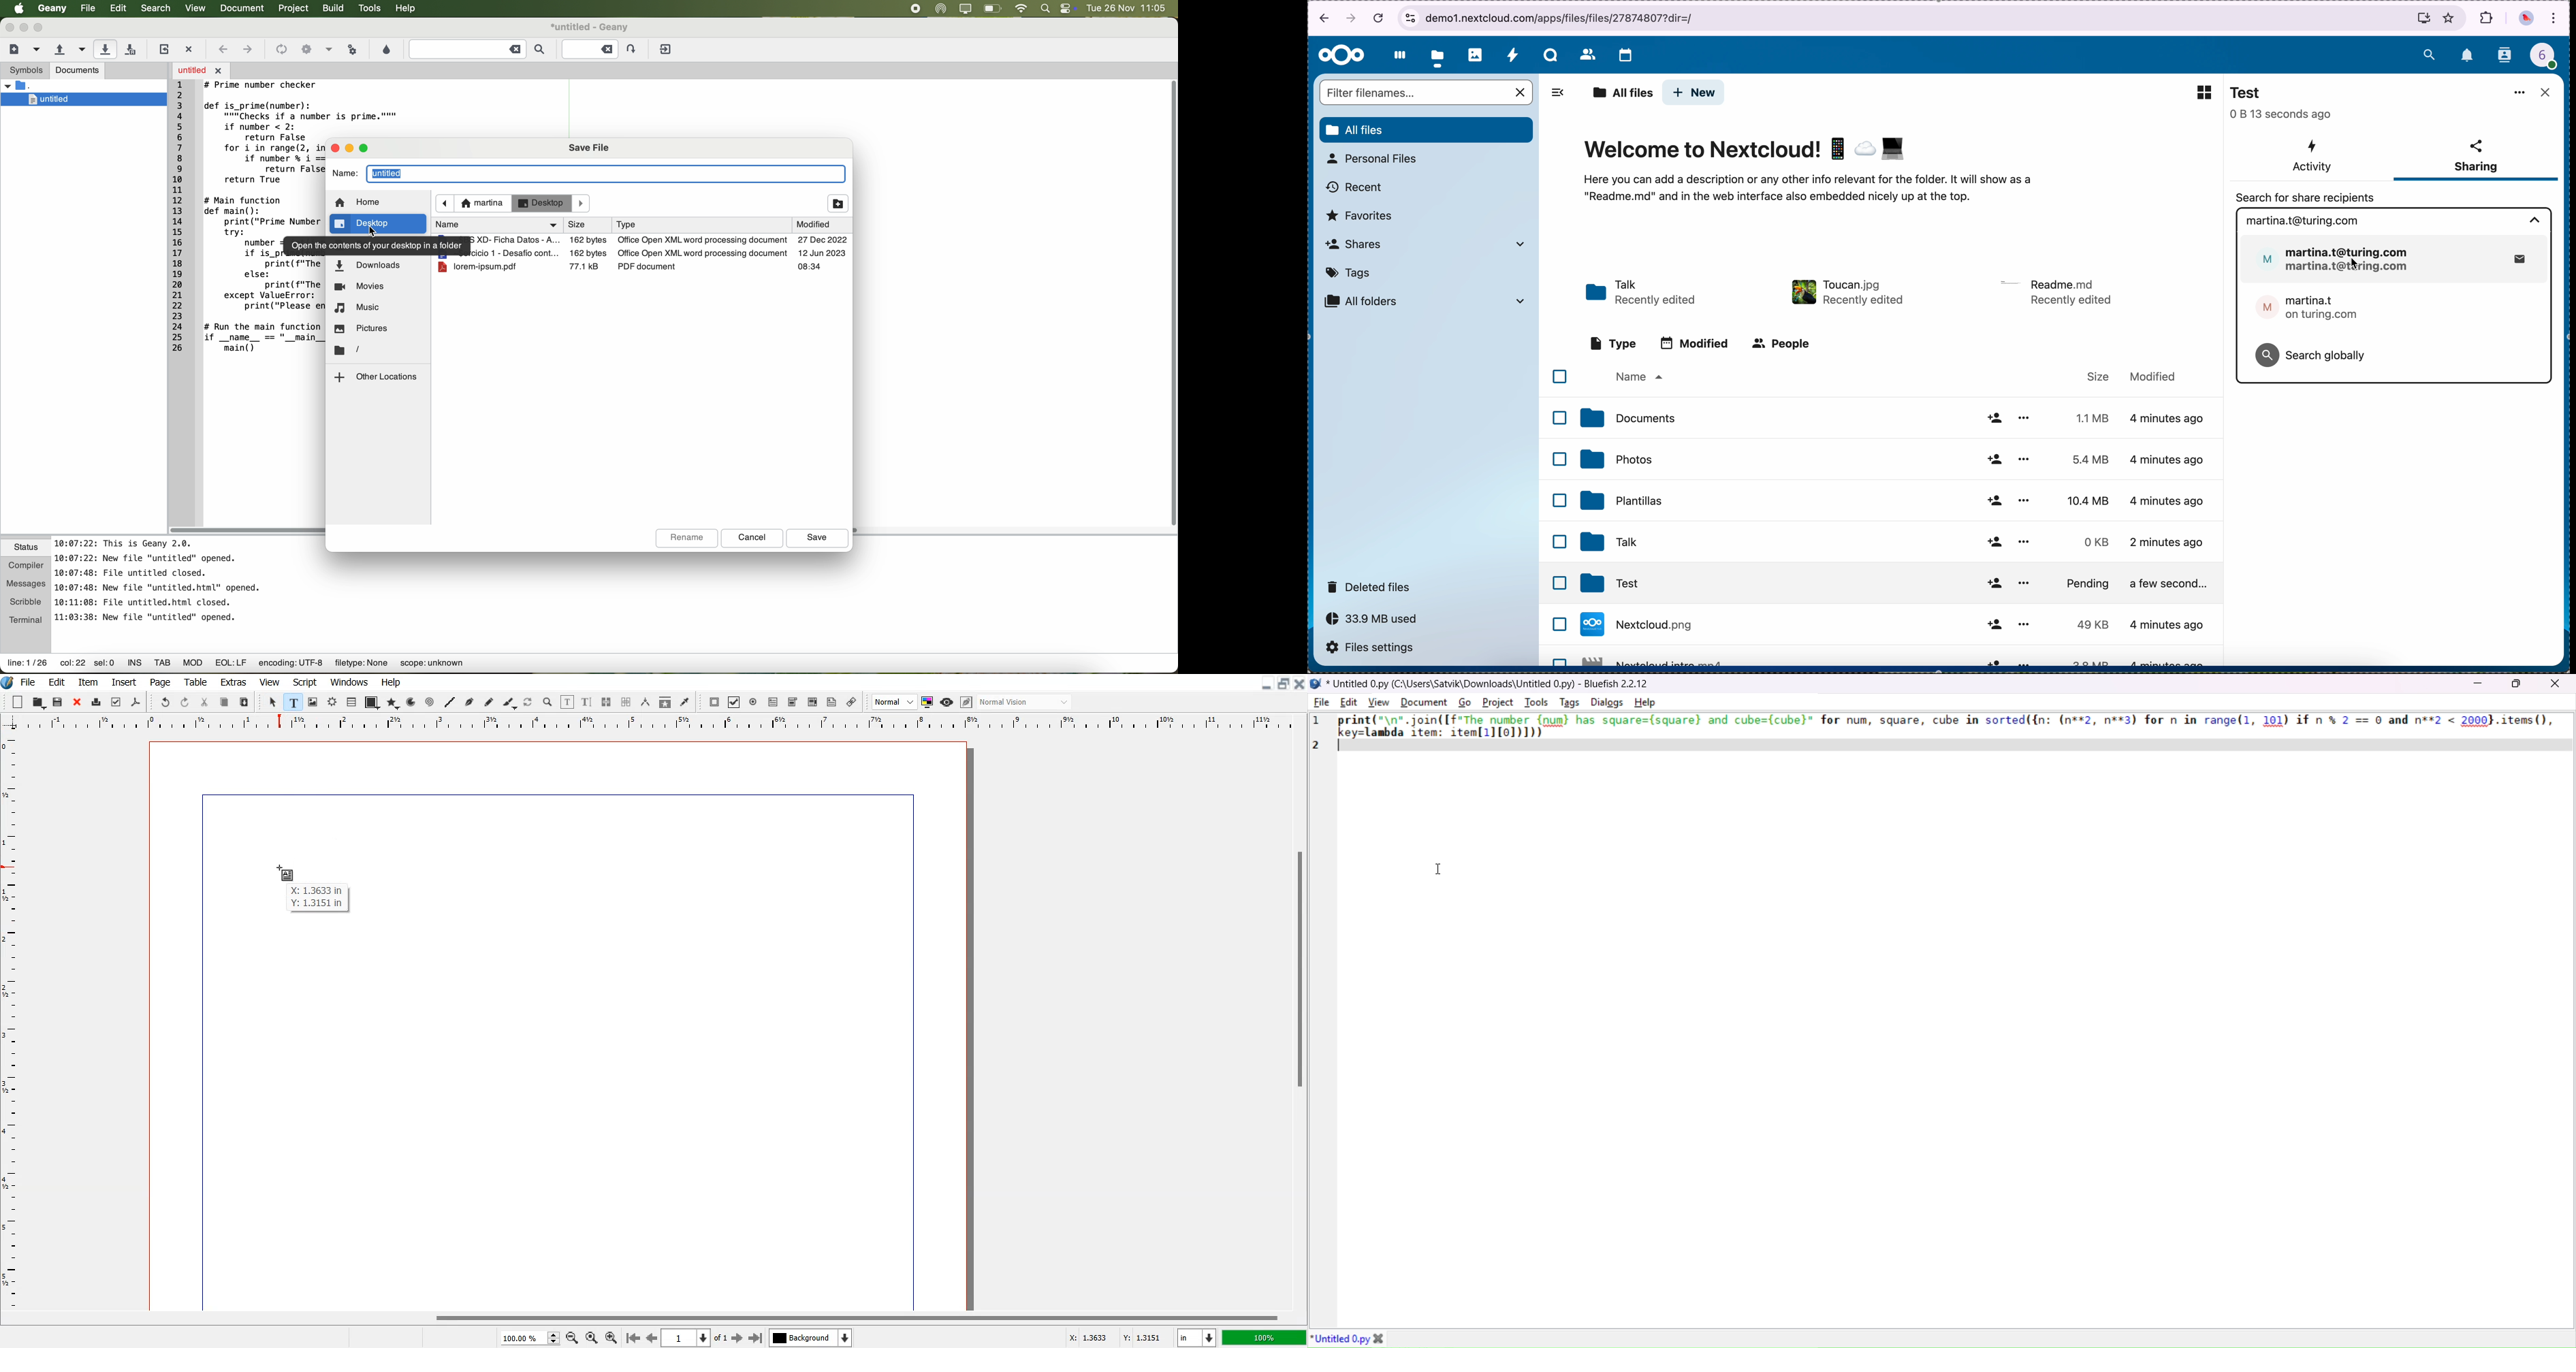 This screenshot has height=1372, width=2576. Describe the element at coordinates (1625, 56) in the screenshot. I see `calendar` at that location.